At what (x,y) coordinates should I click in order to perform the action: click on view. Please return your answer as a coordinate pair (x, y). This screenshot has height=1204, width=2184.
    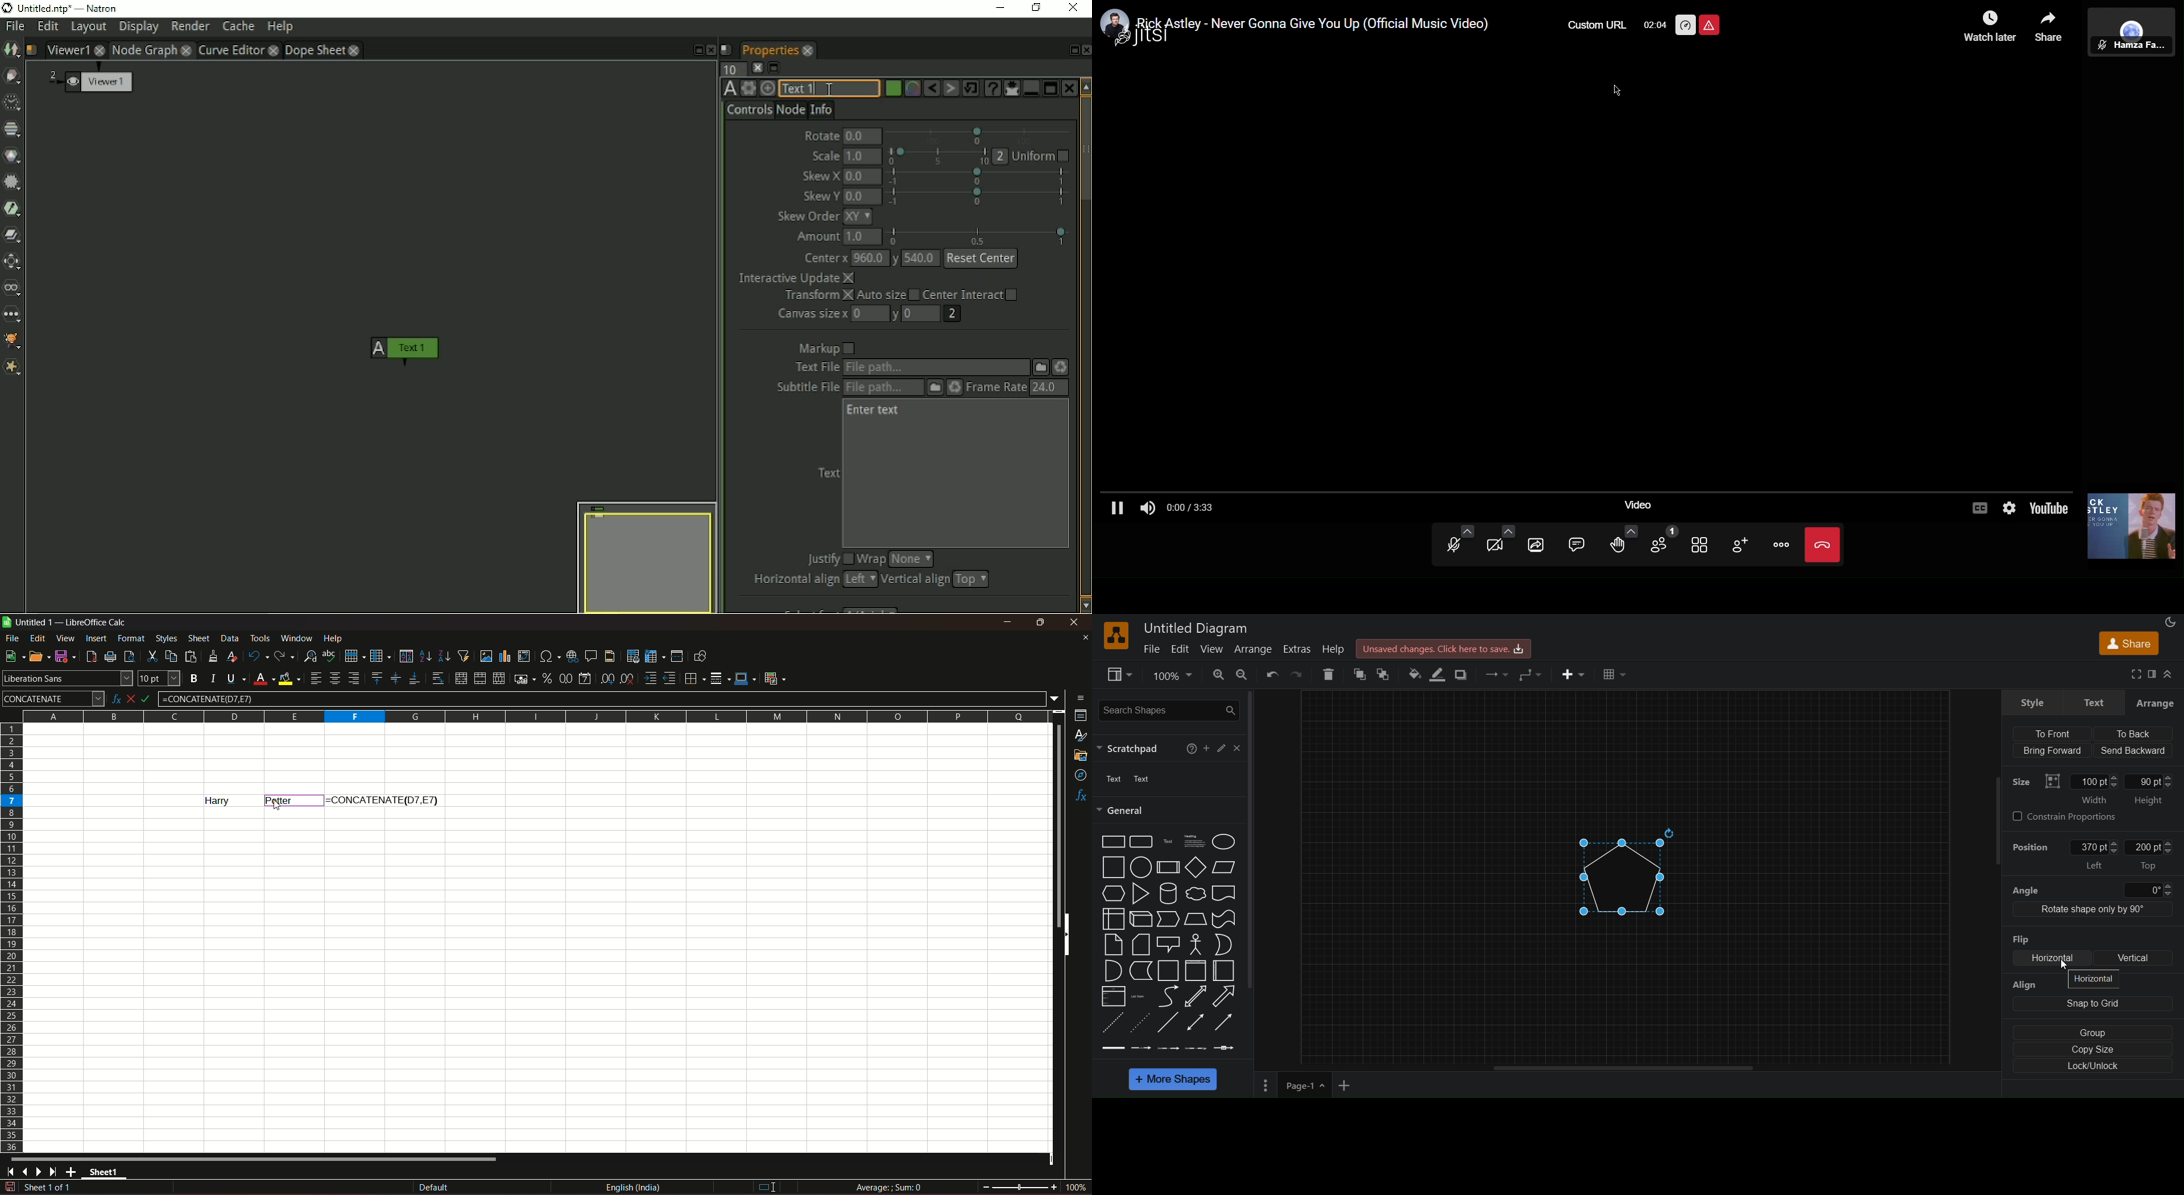
    Looking at the image, I should click on (1120, 675).